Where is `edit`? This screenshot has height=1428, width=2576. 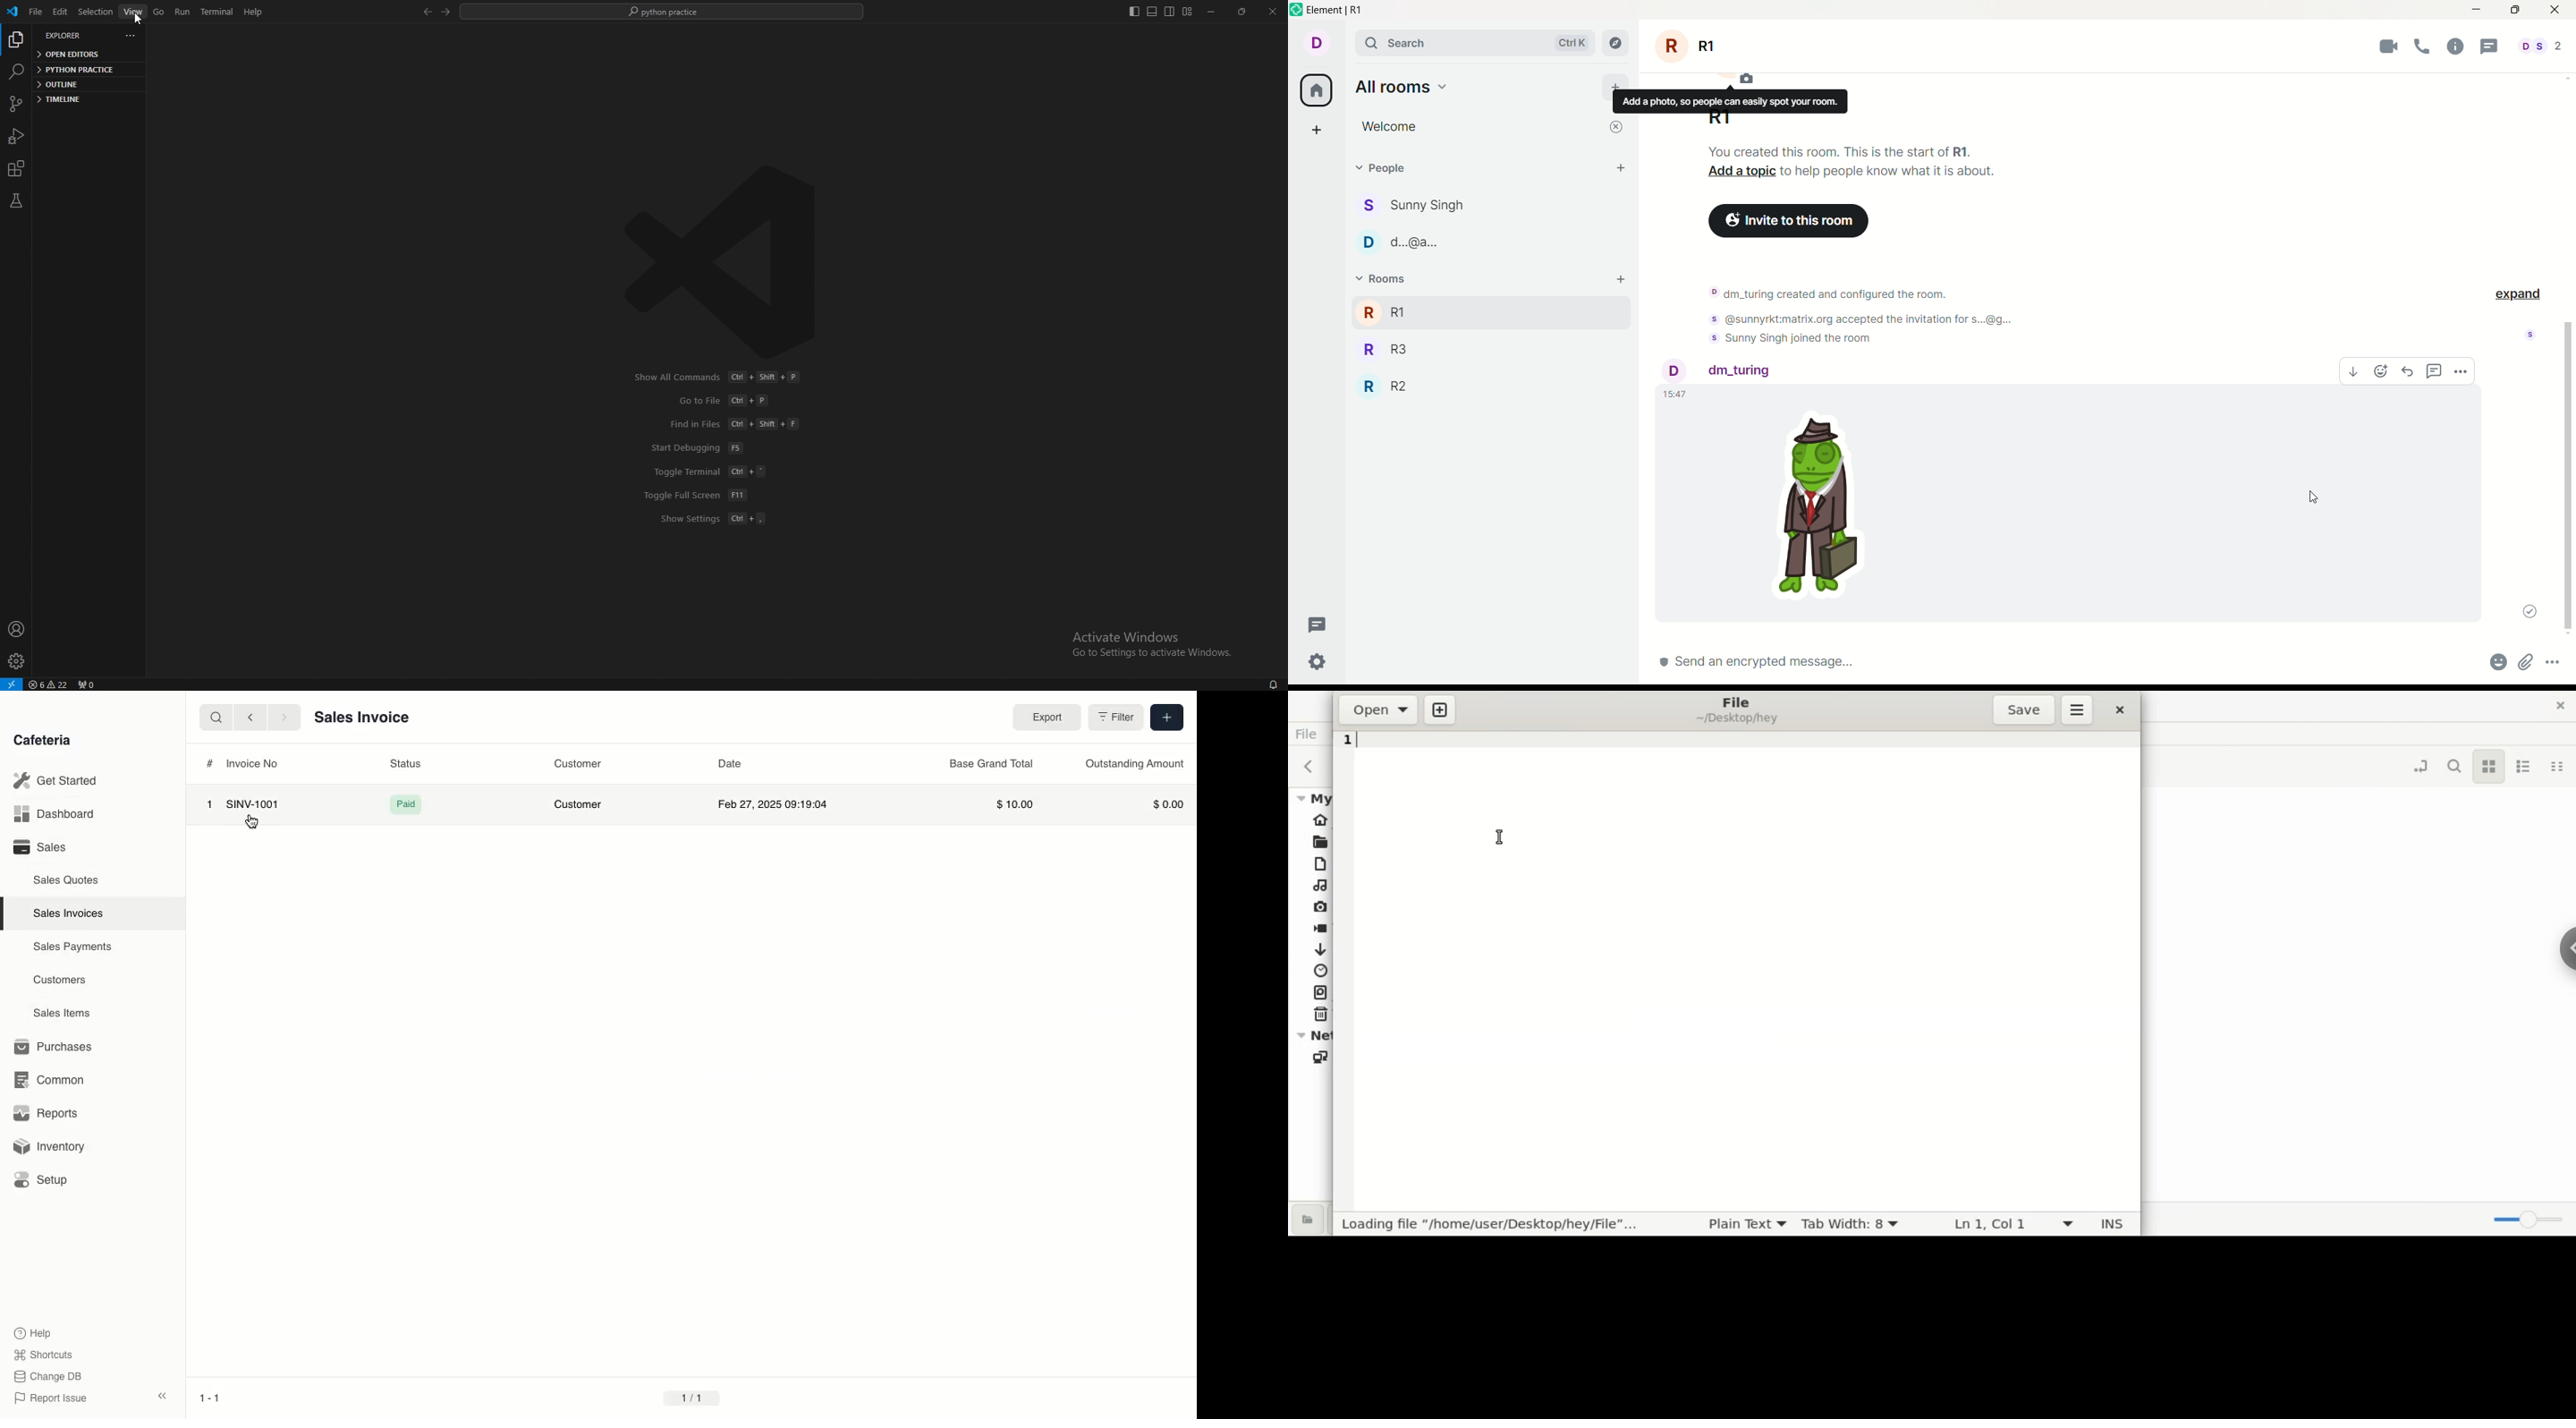 edit is located at coordinates (59, 11).